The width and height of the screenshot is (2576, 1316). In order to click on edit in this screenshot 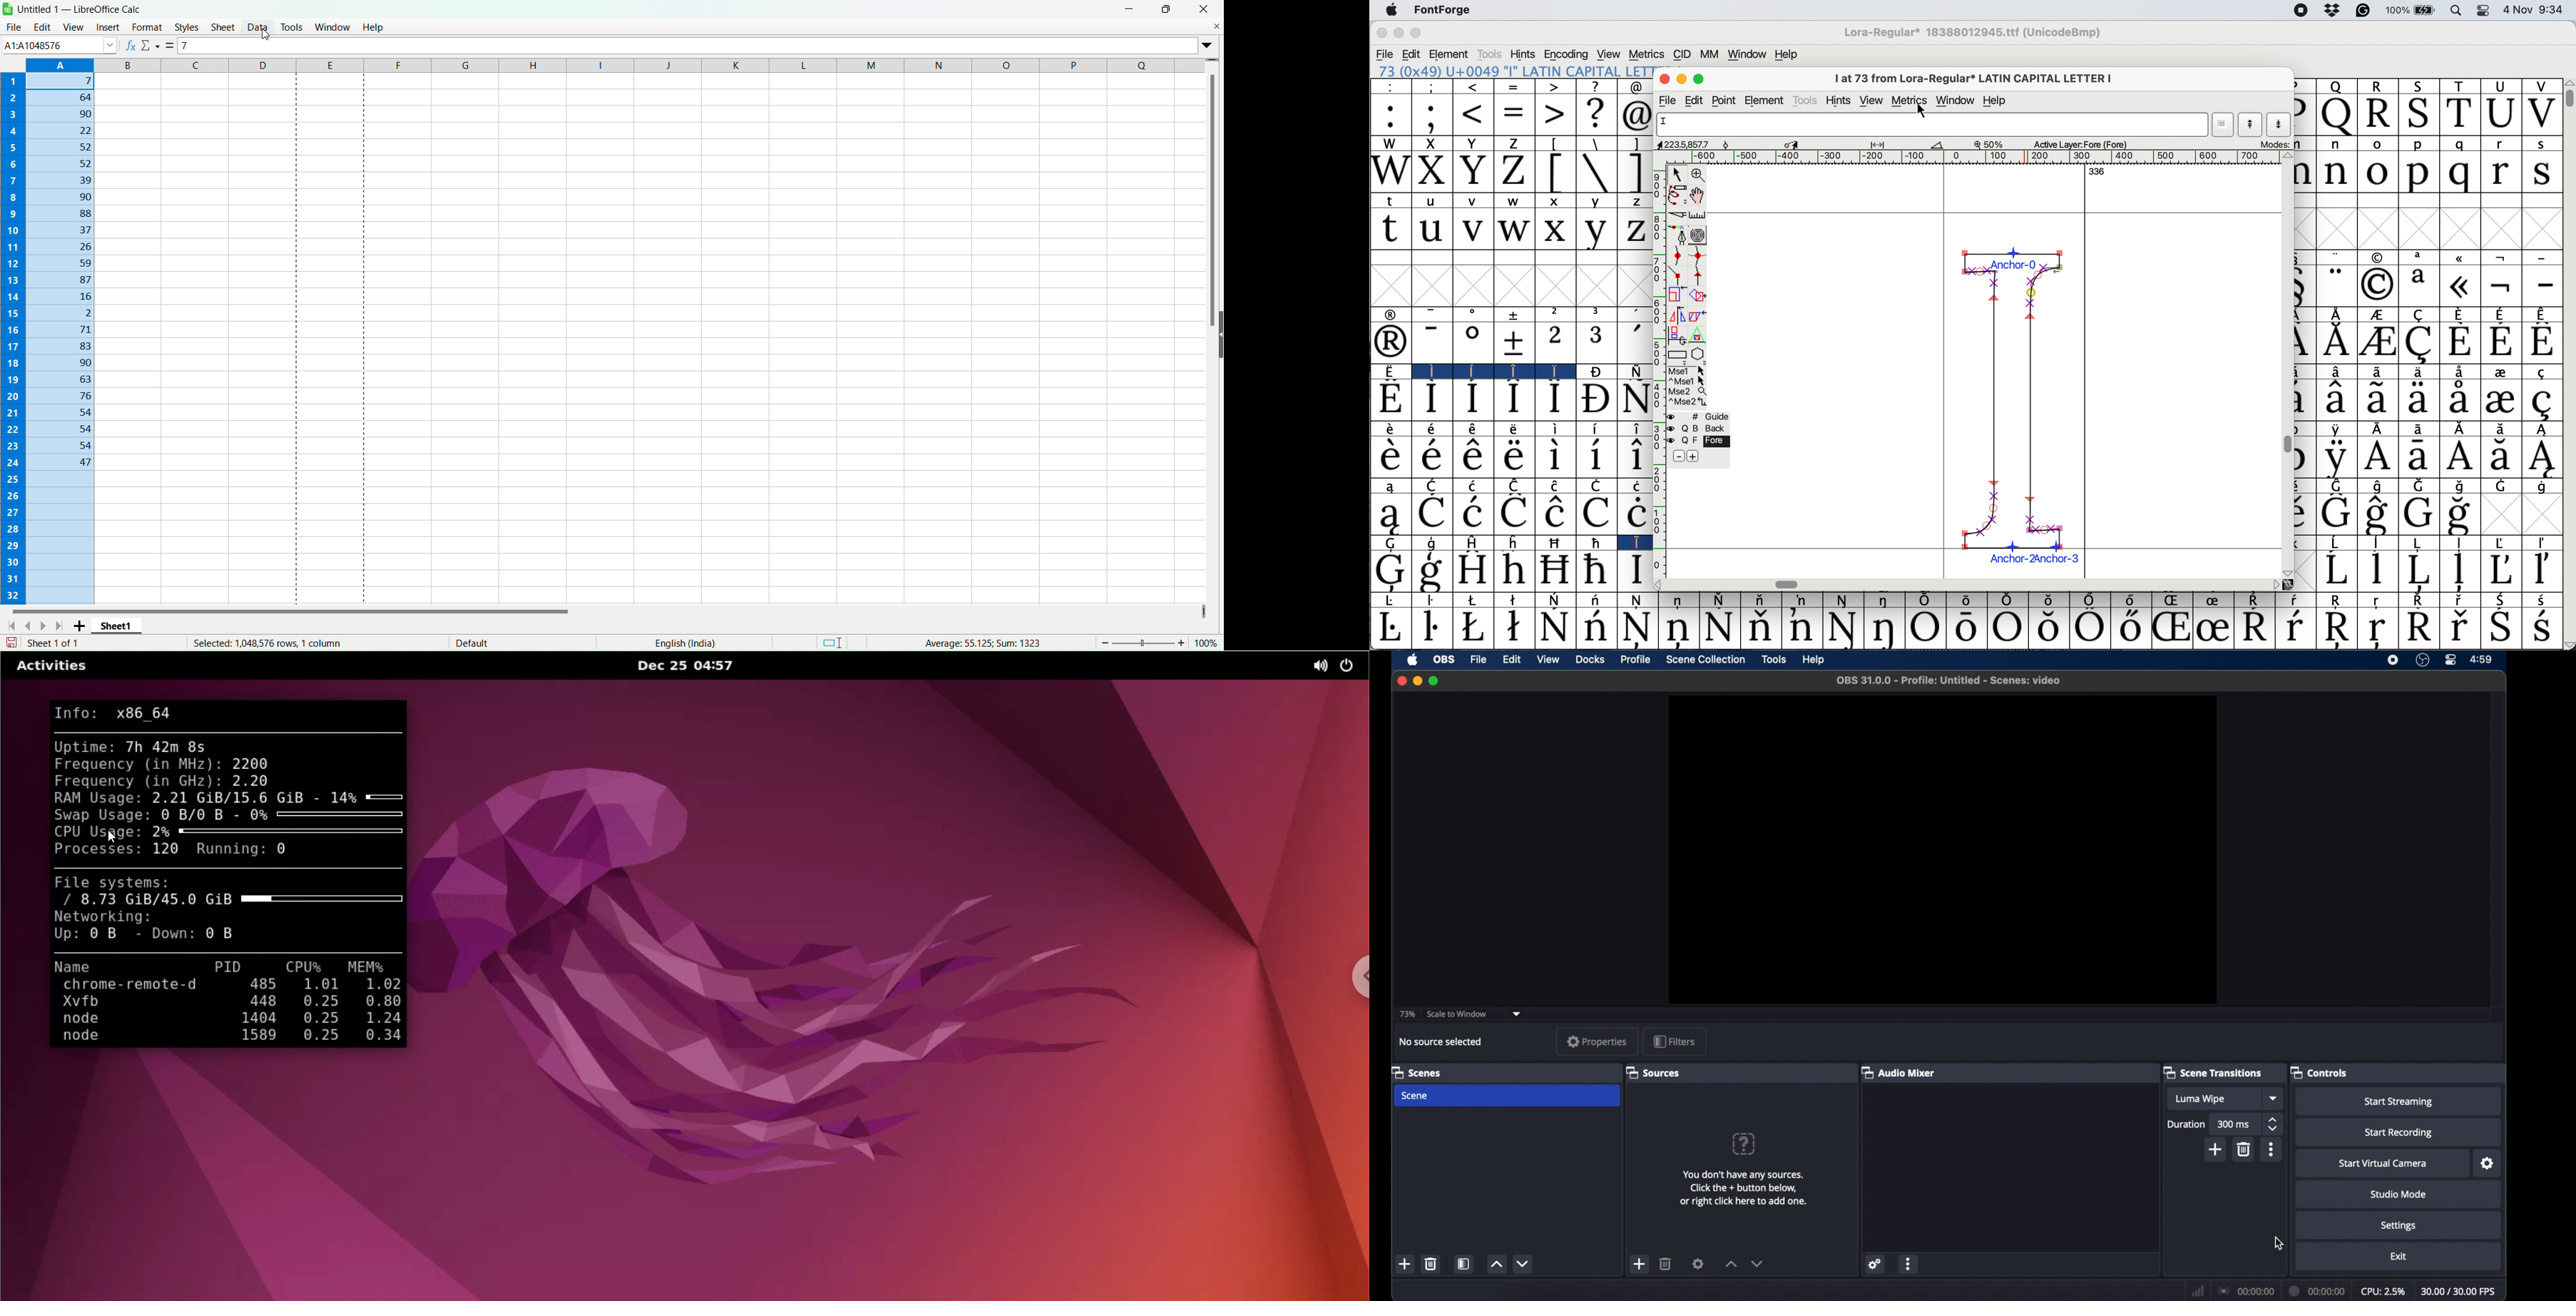, I will do `click(1511, 660)`.